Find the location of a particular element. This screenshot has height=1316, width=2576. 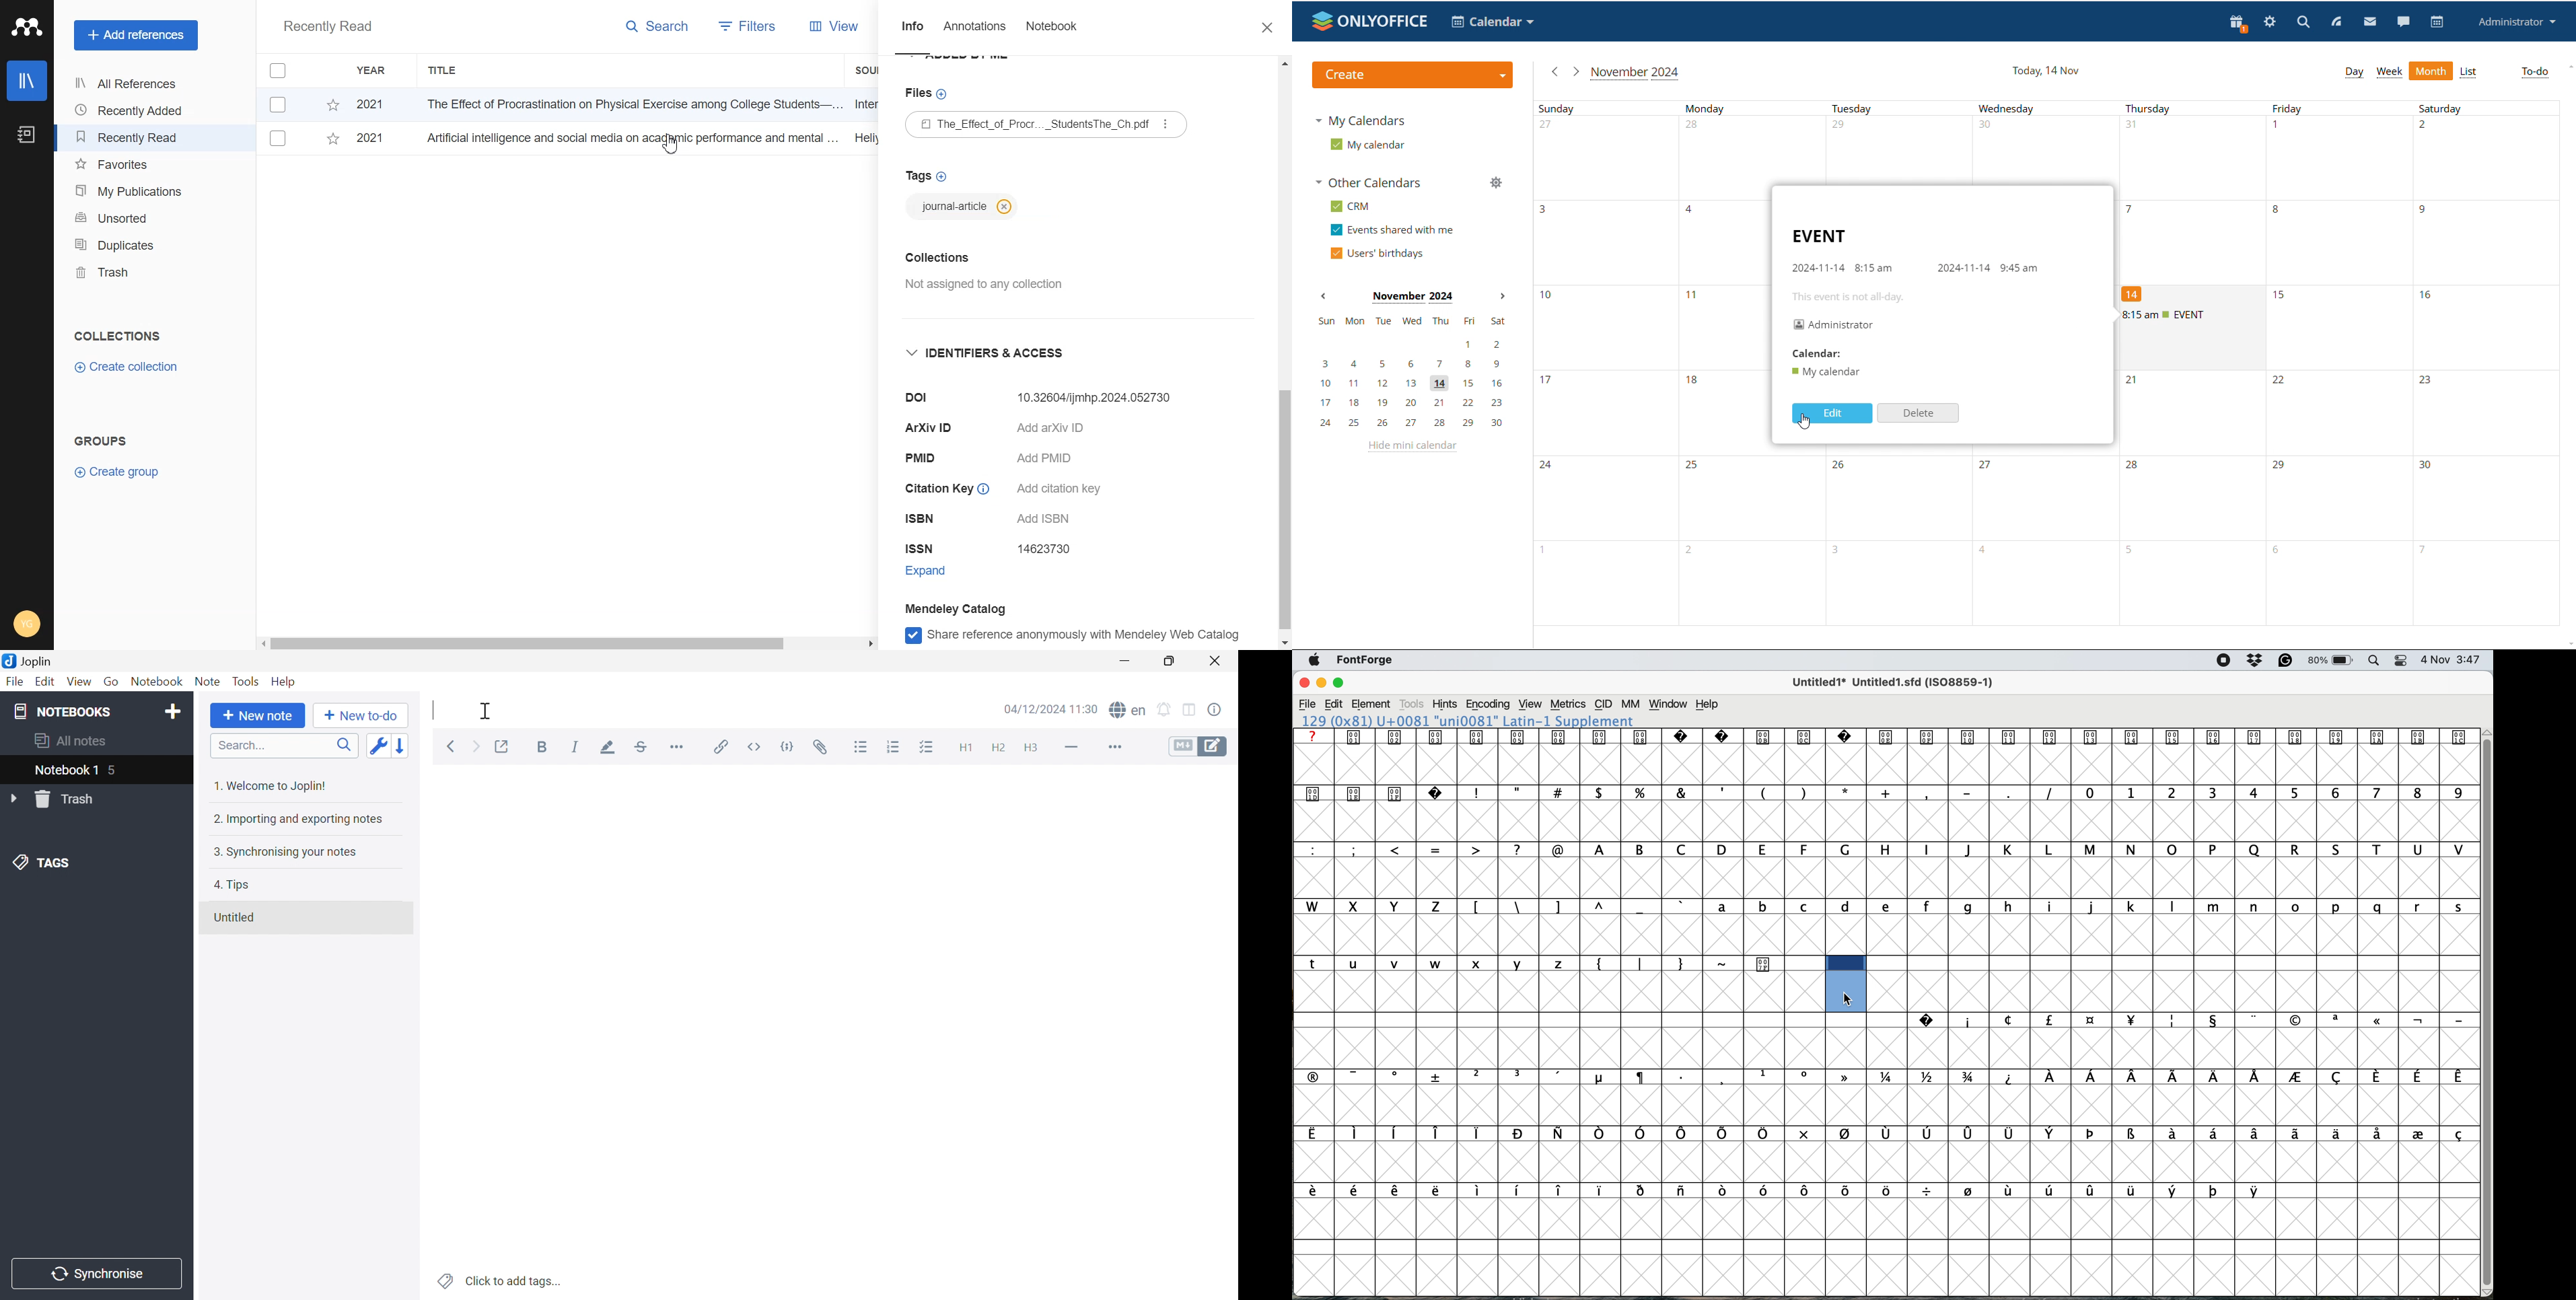

Starred is located at coordinates (332, 105).